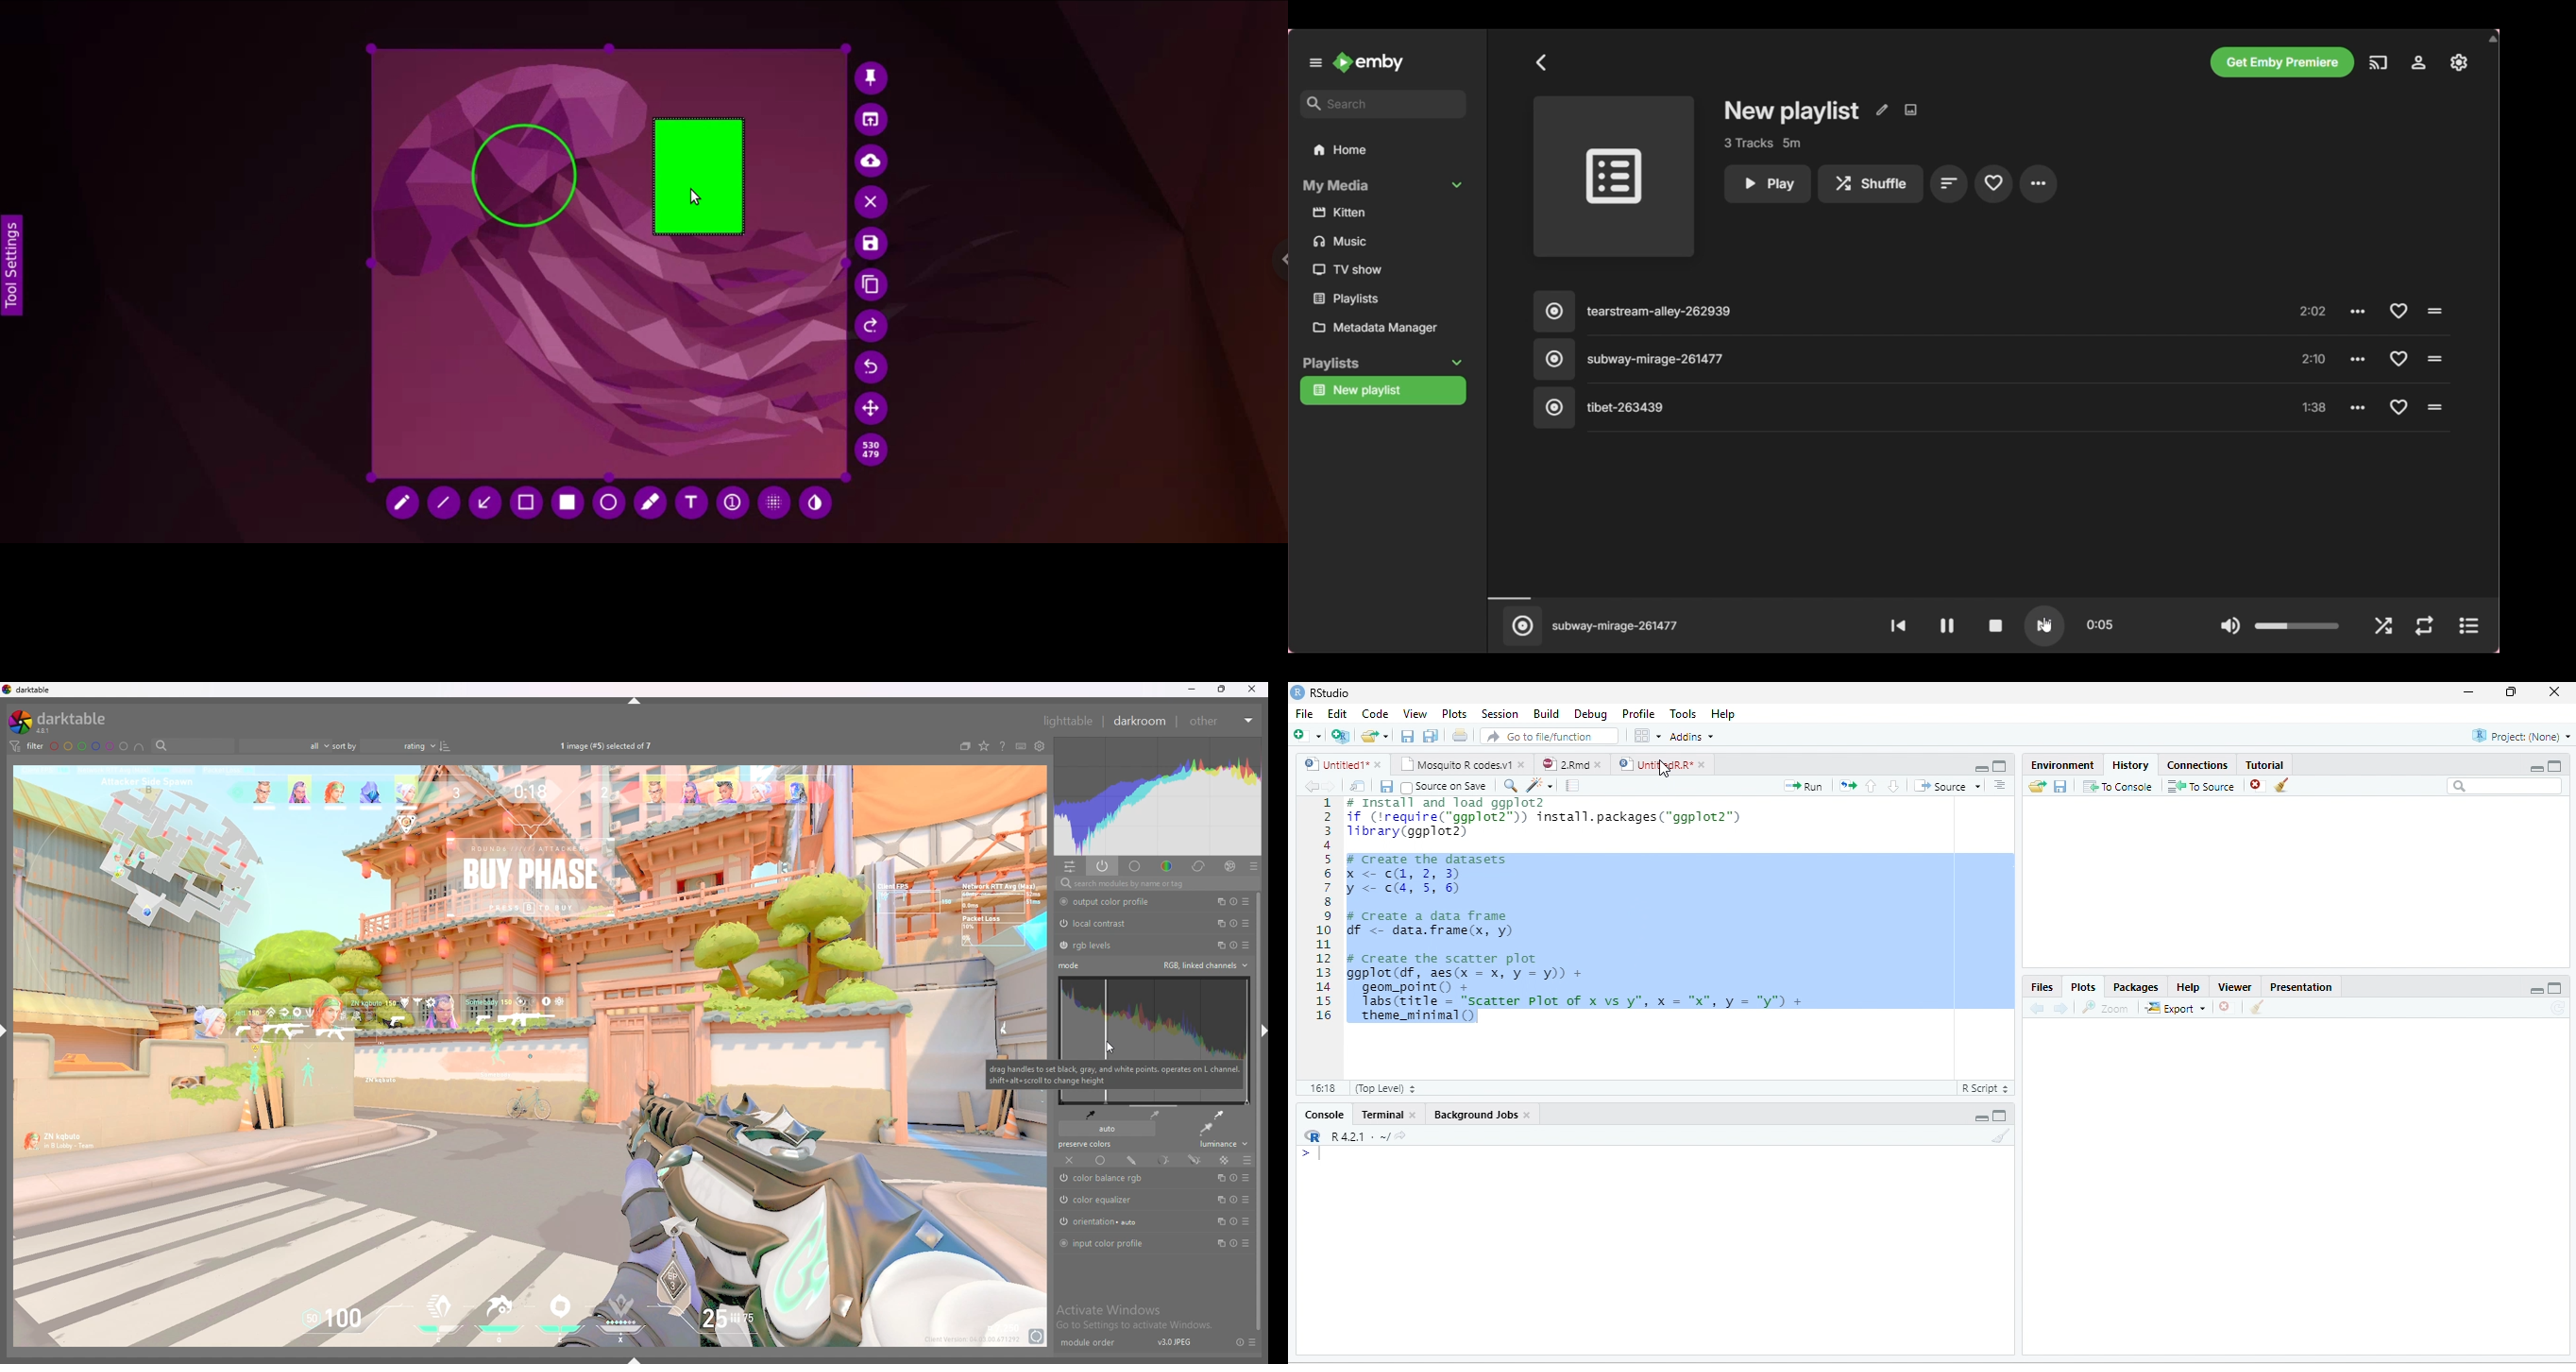 This screenshot has height=1372, width=2576. What do you see at coordinates (1431, 735) in the screenshot?
I see `Save all open documents` at bounding box center [1431, 735].